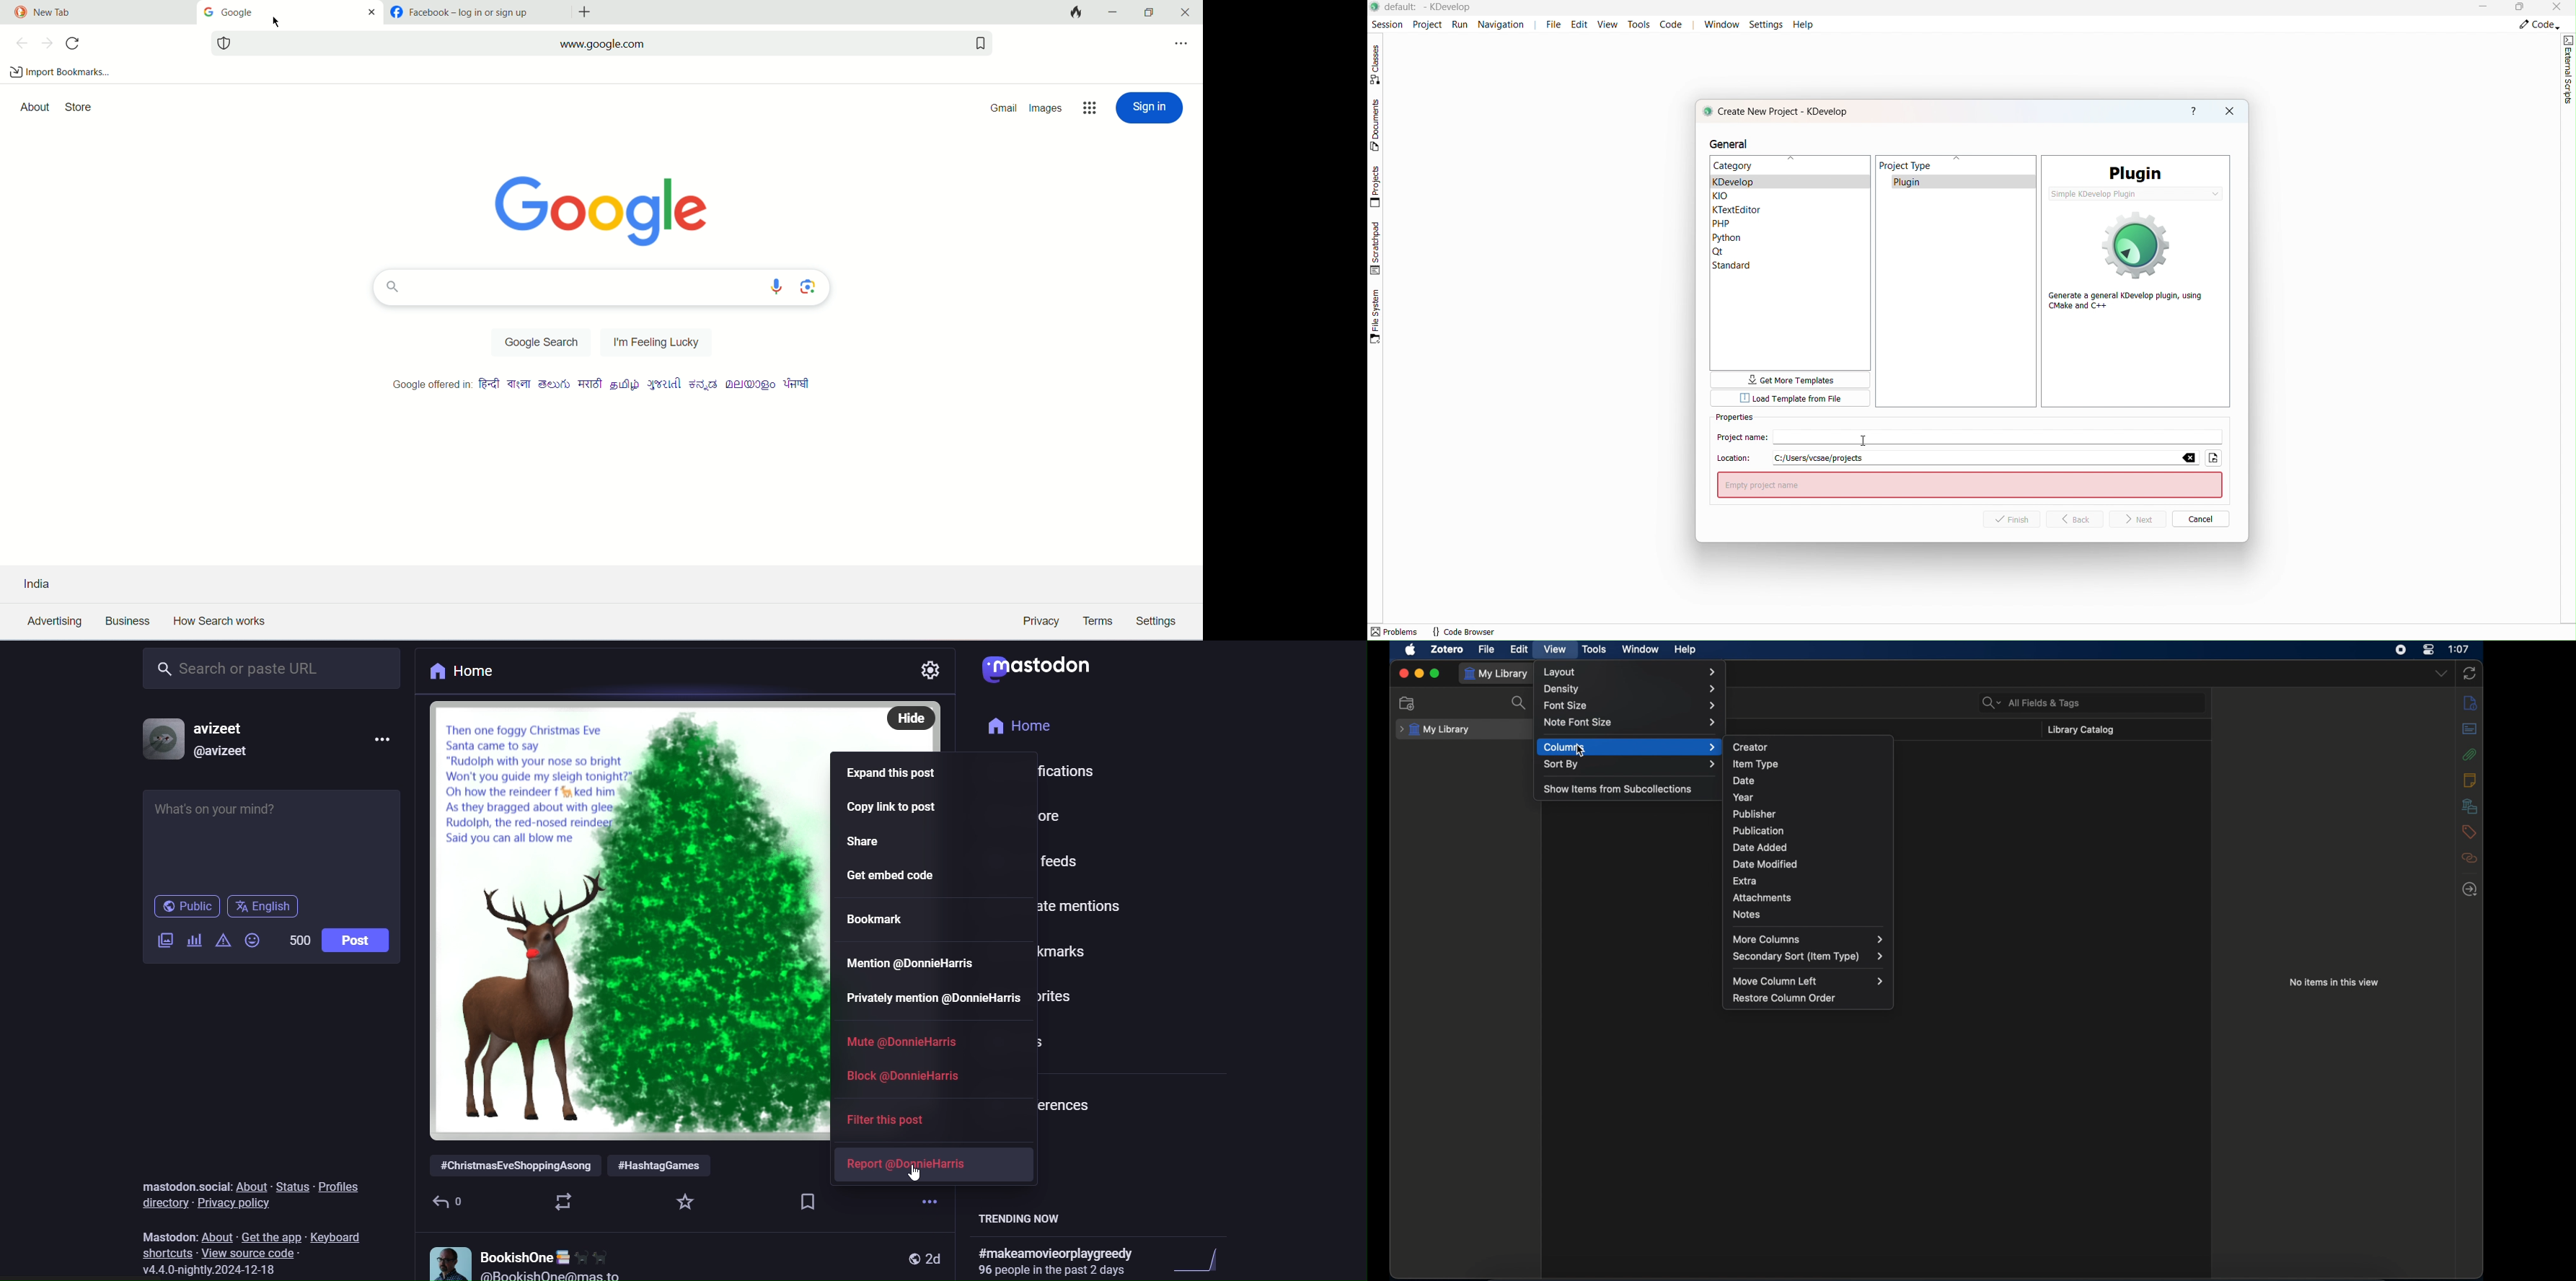 The width and height of the screenshot is (2576, 1288). I want to click on show items from subcolelctions, so click(1619, 789).